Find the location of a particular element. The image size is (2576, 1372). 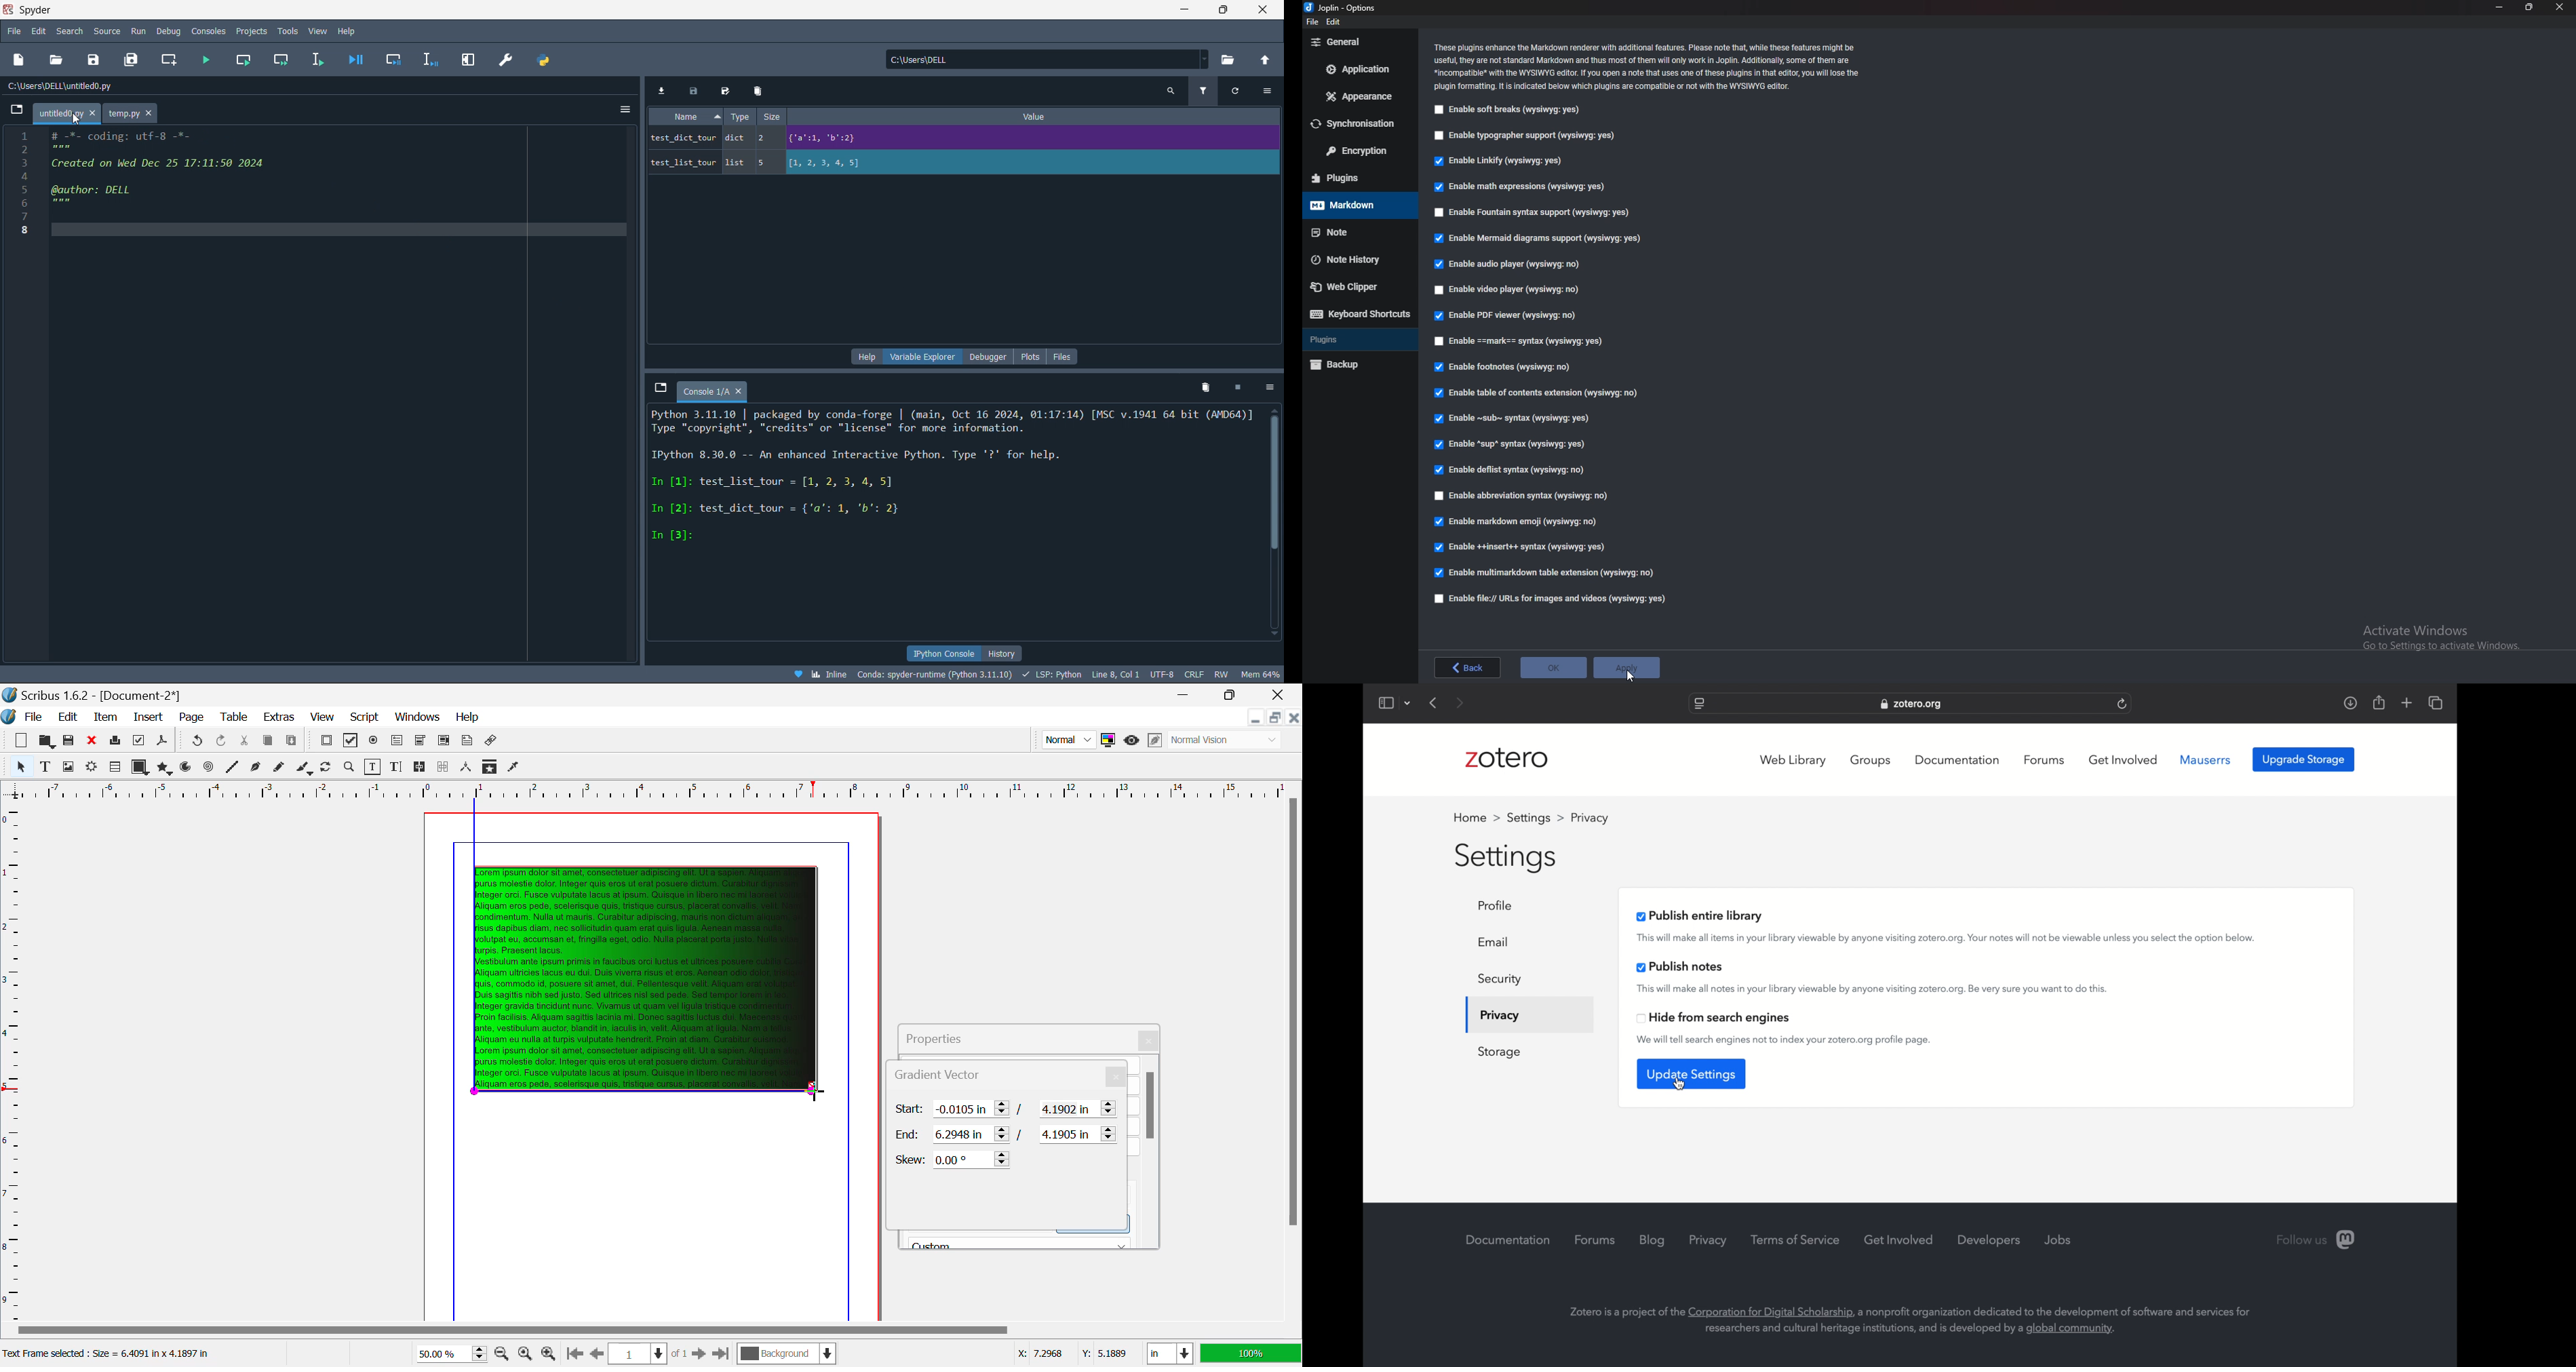

Shapes is located at coordinates (140, 767).